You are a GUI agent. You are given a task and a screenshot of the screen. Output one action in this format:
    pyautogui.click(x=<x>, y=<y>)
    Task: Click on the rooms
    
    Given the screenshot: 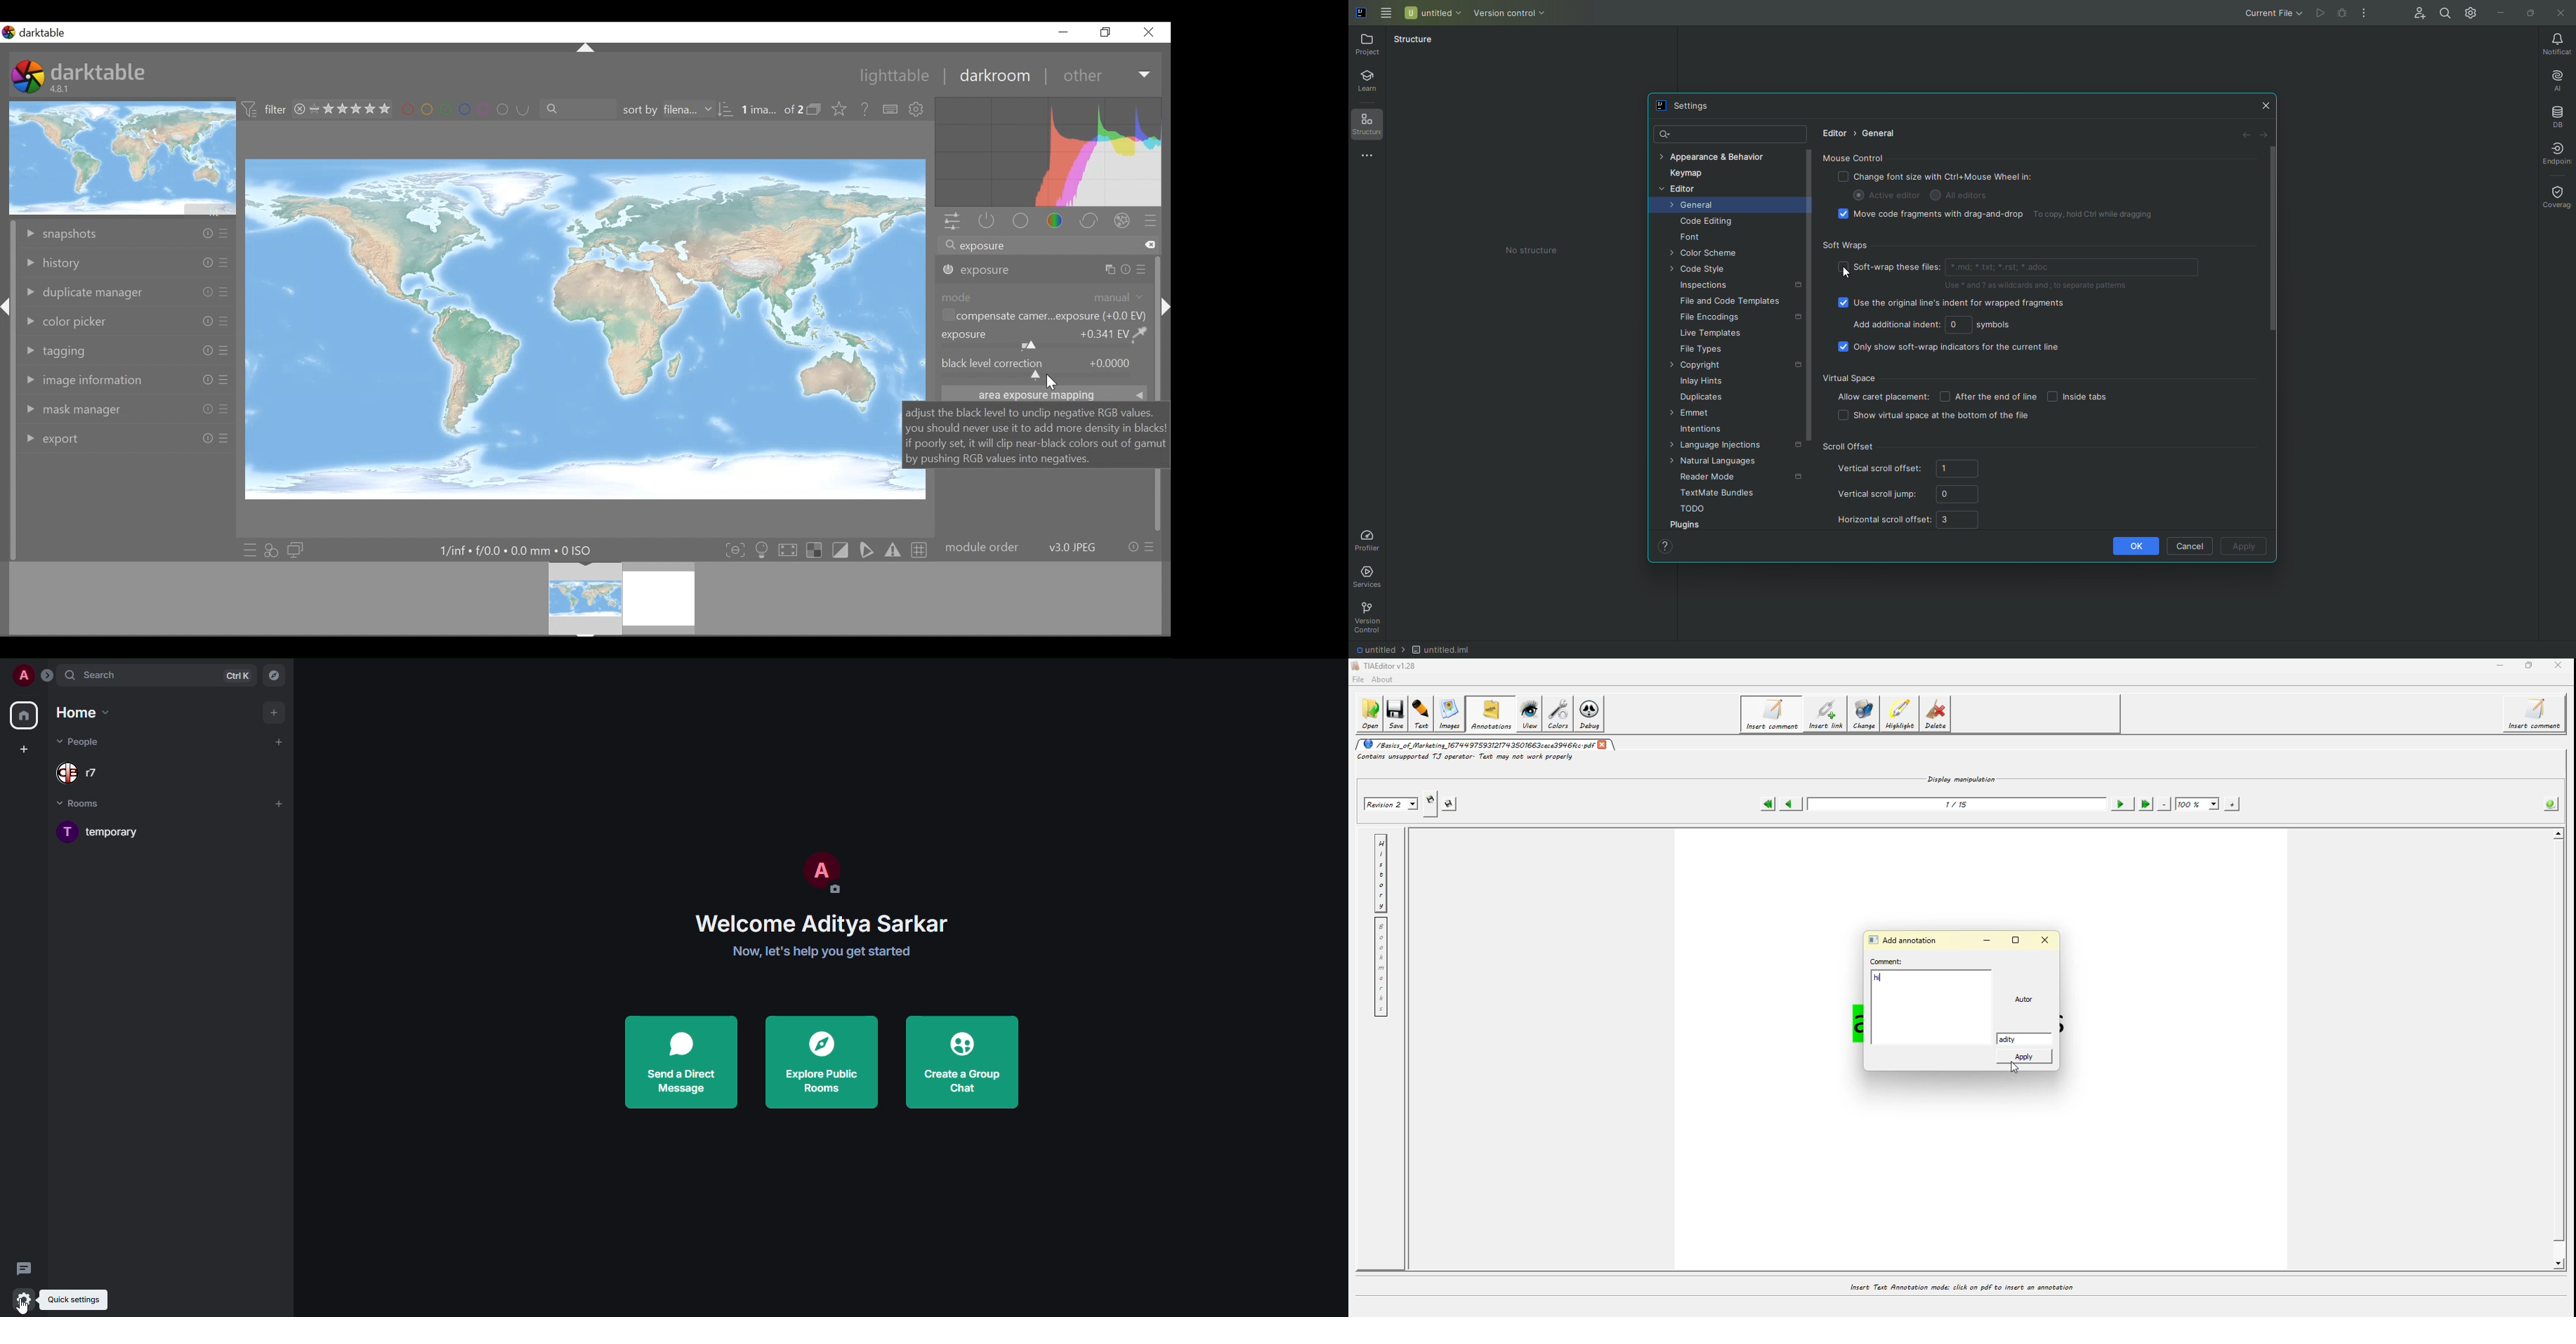 What is the action you would take?
    pyautogui.click(x=88, y=806)
    